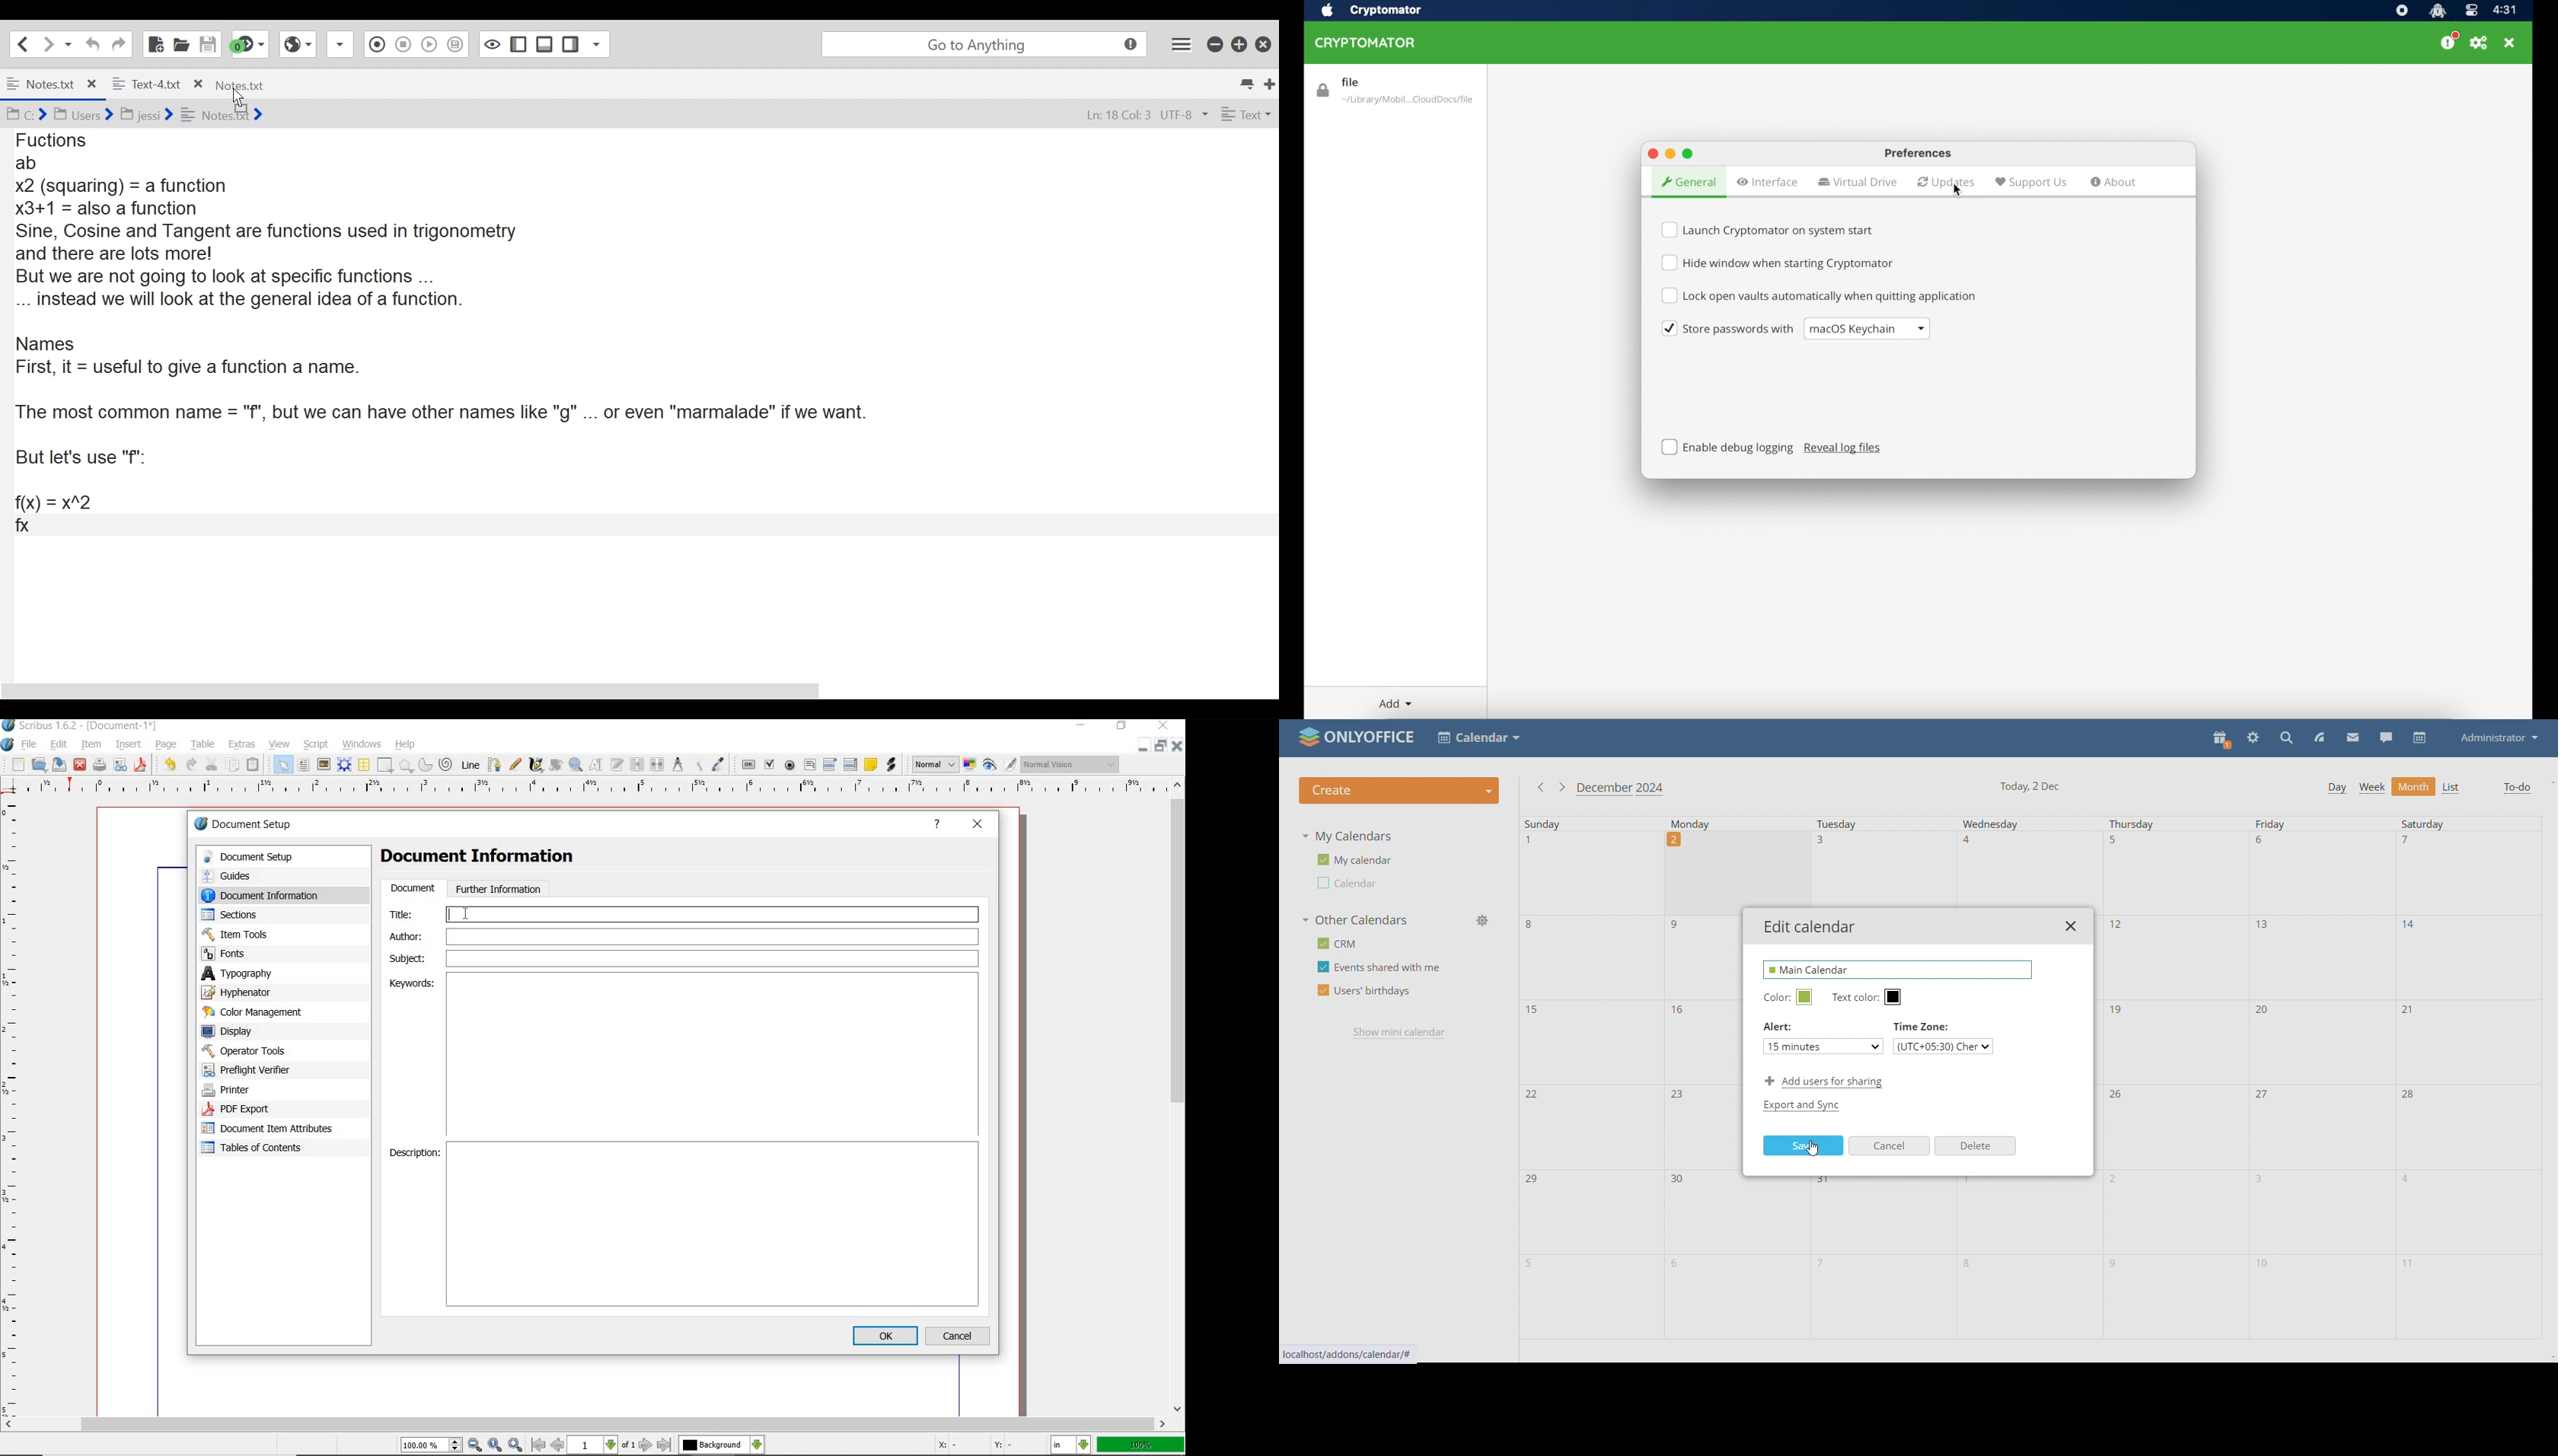 This screenshot has width=2576, height=1456. Describe the element at coordinates (684, 958) in the screenshot. I see `Subject` at that location.